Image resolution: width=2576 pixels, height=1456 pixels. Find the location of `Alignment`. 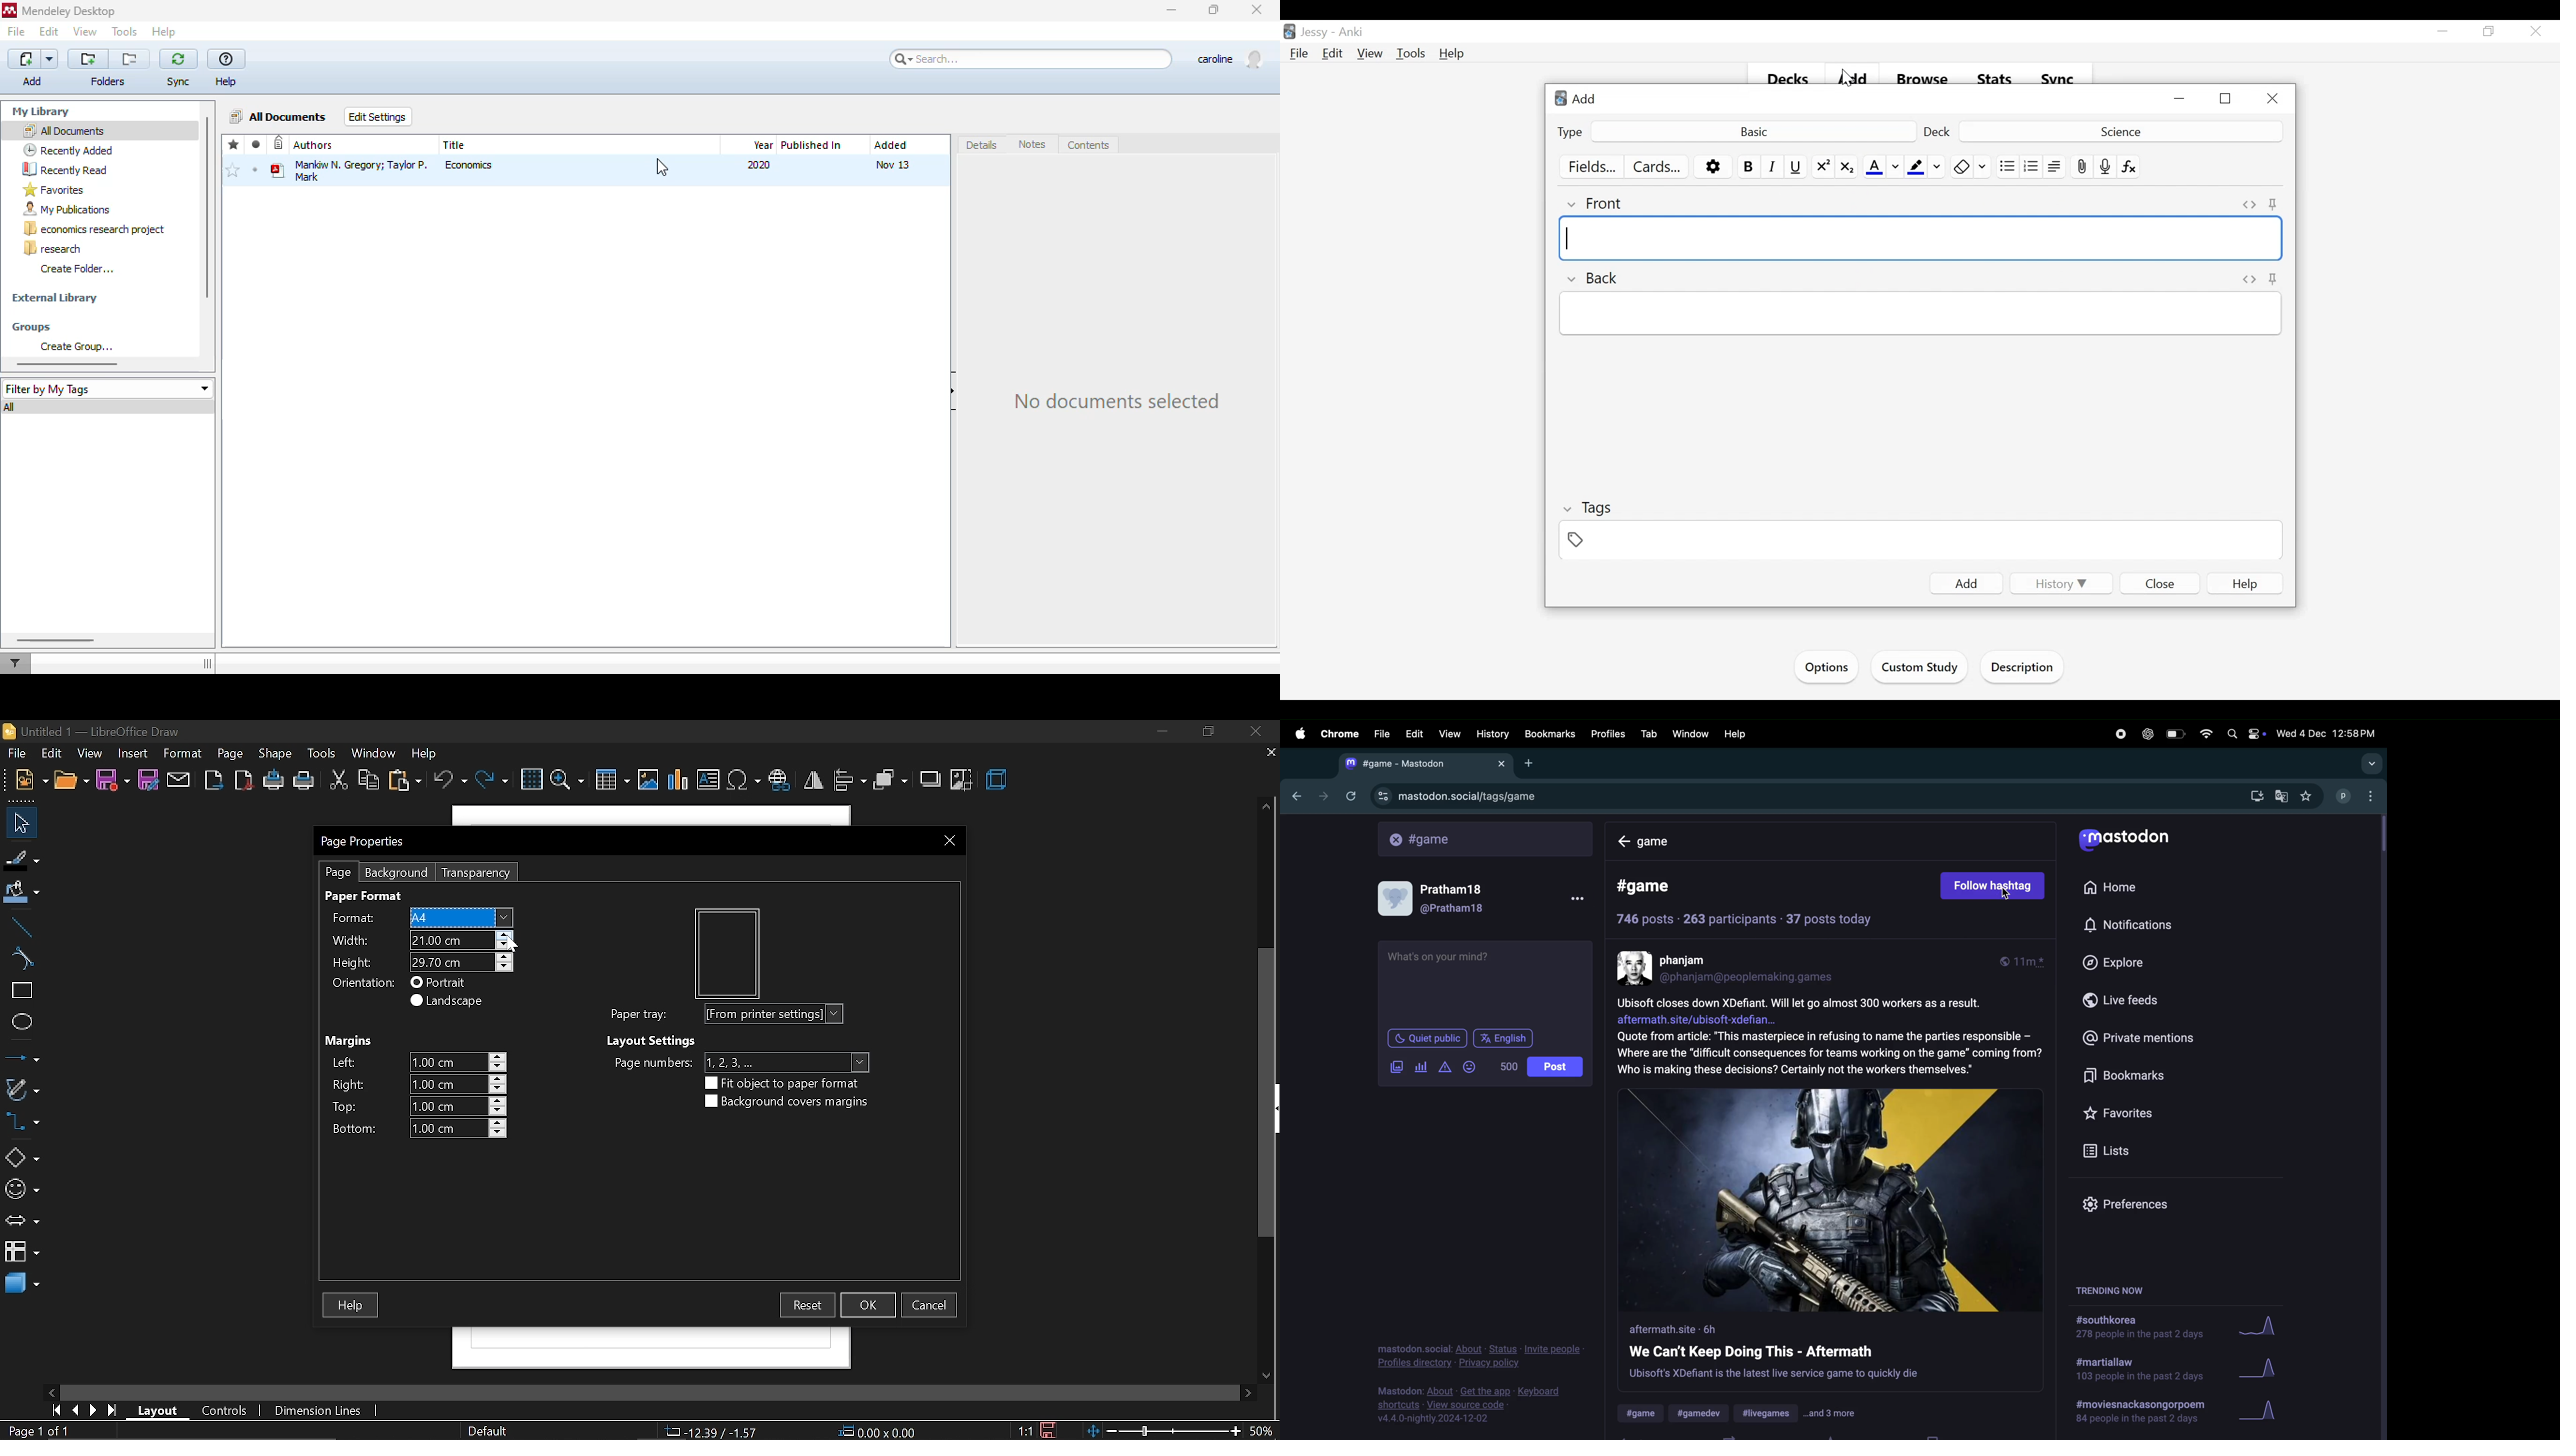

Alignment is located at coordinates (2055, 167).